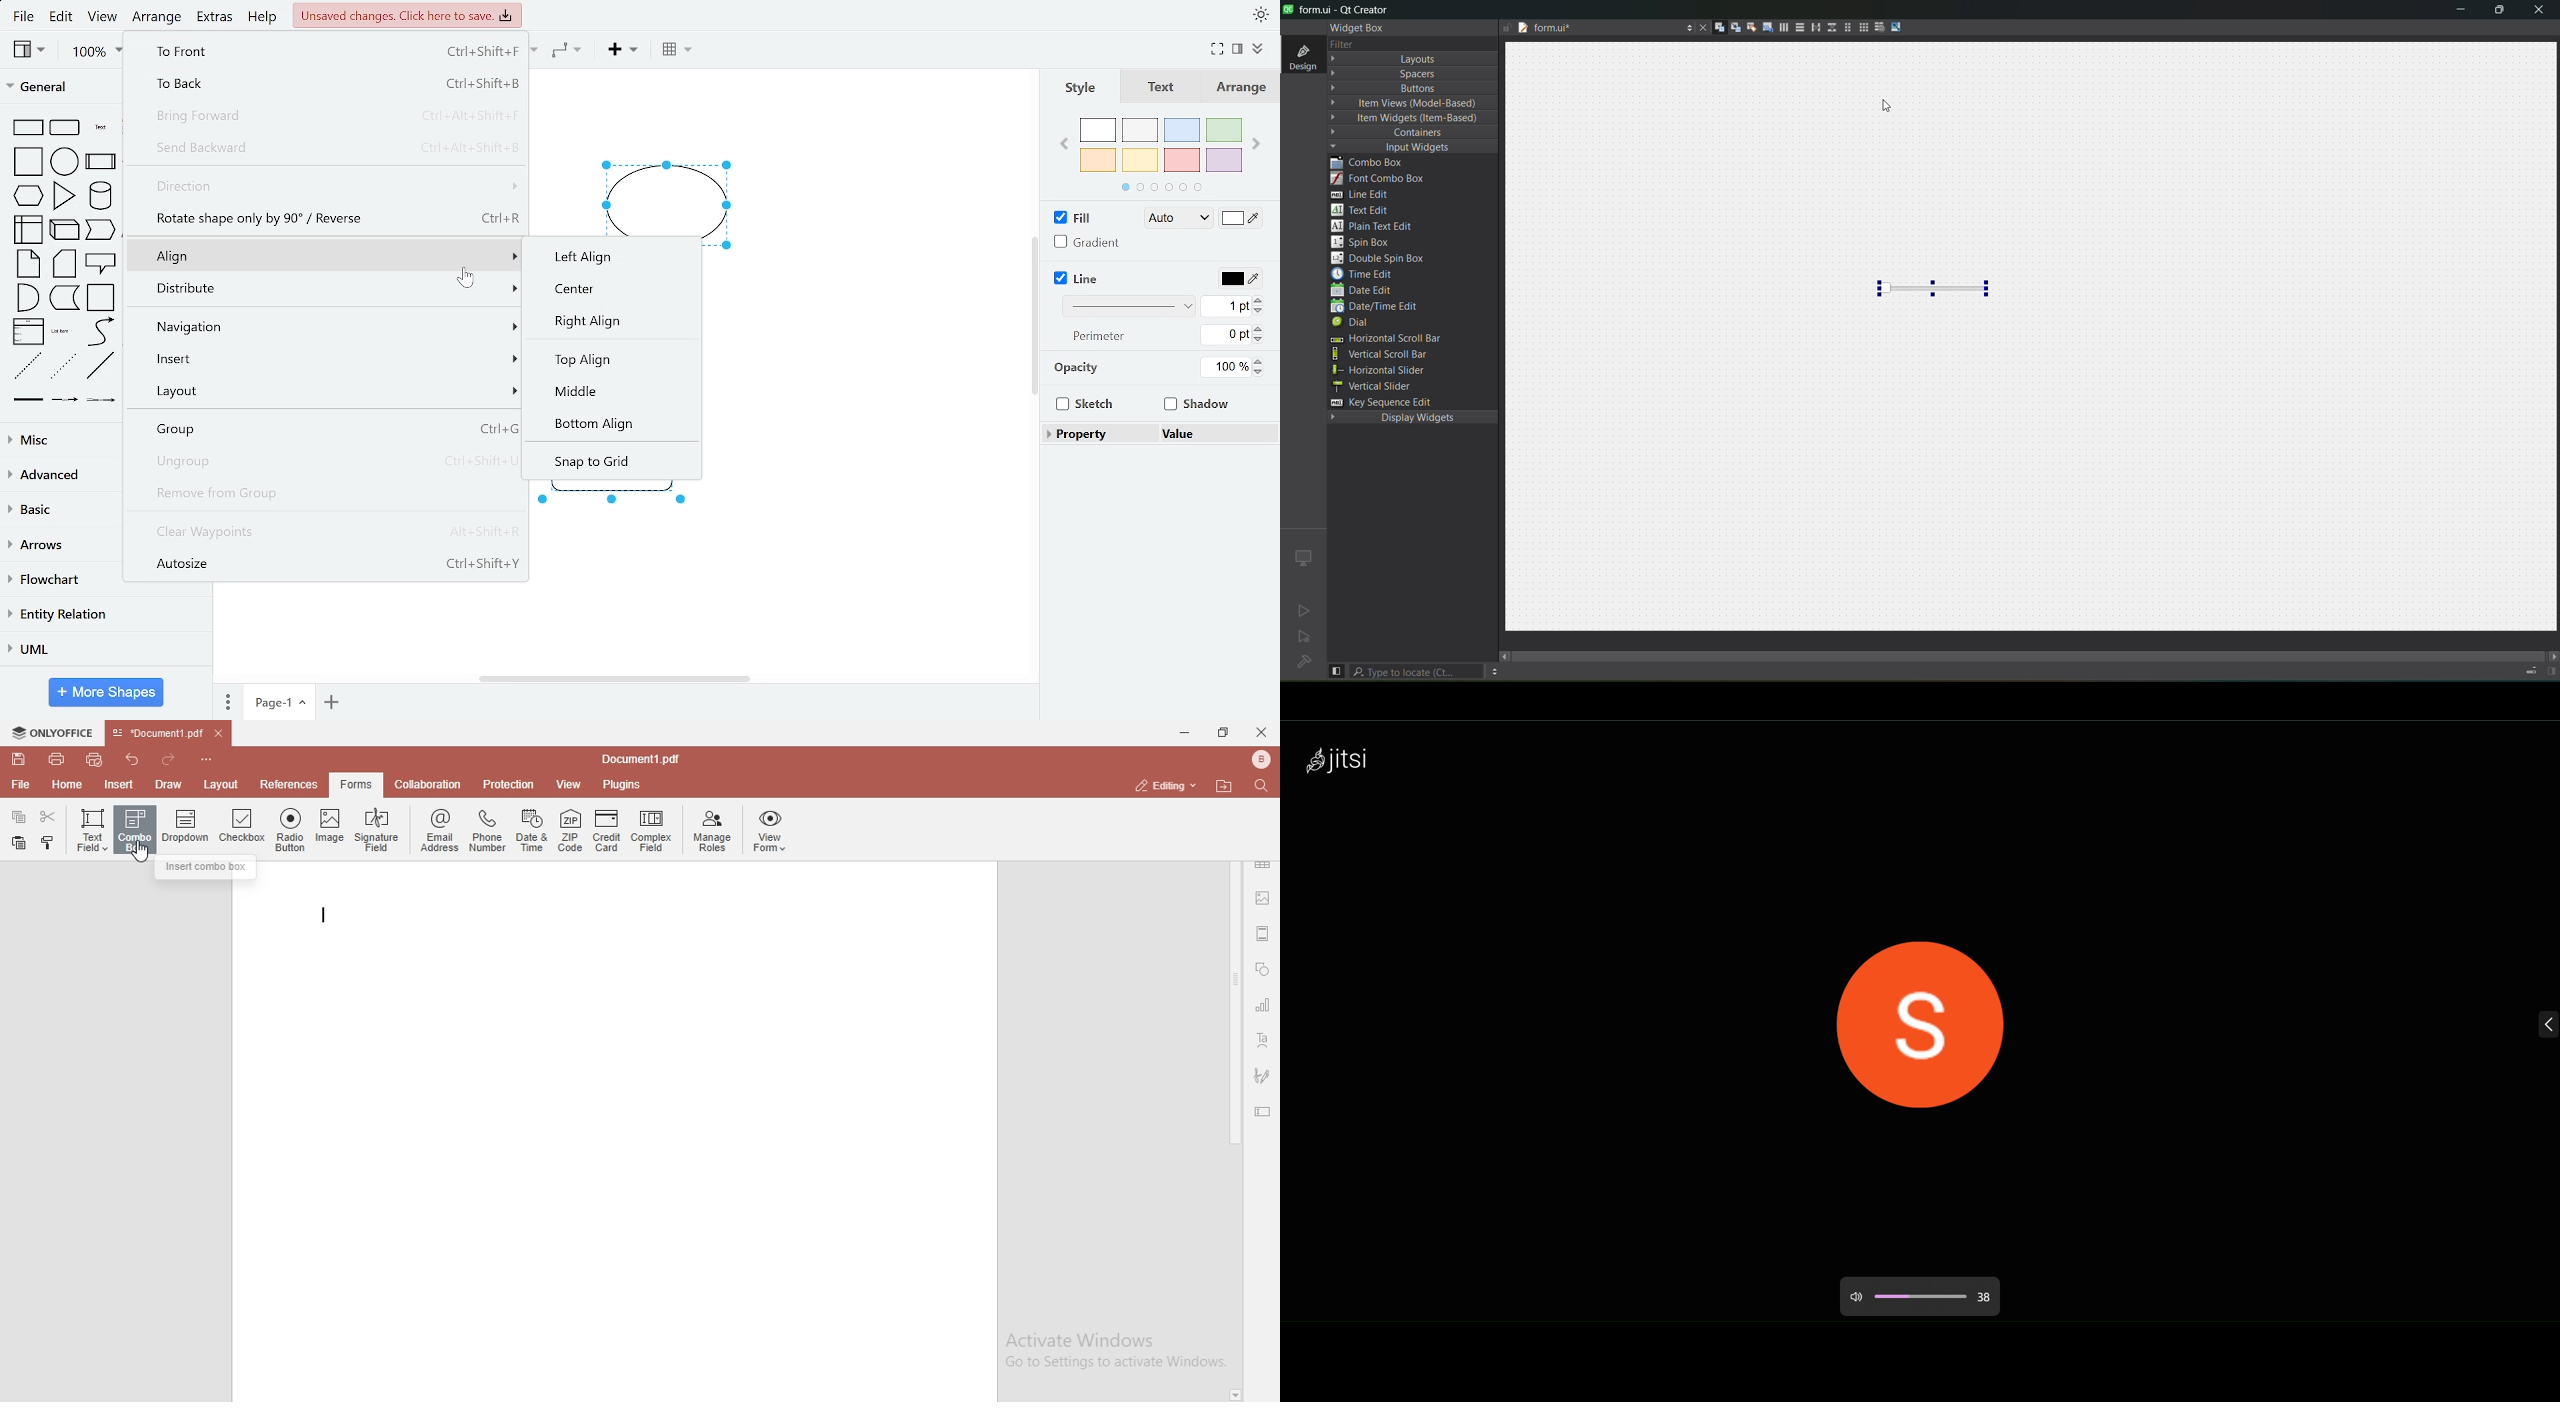  I want to click on Activate Windows
Go to Settings to activate Windows., so click(1116, 1352).